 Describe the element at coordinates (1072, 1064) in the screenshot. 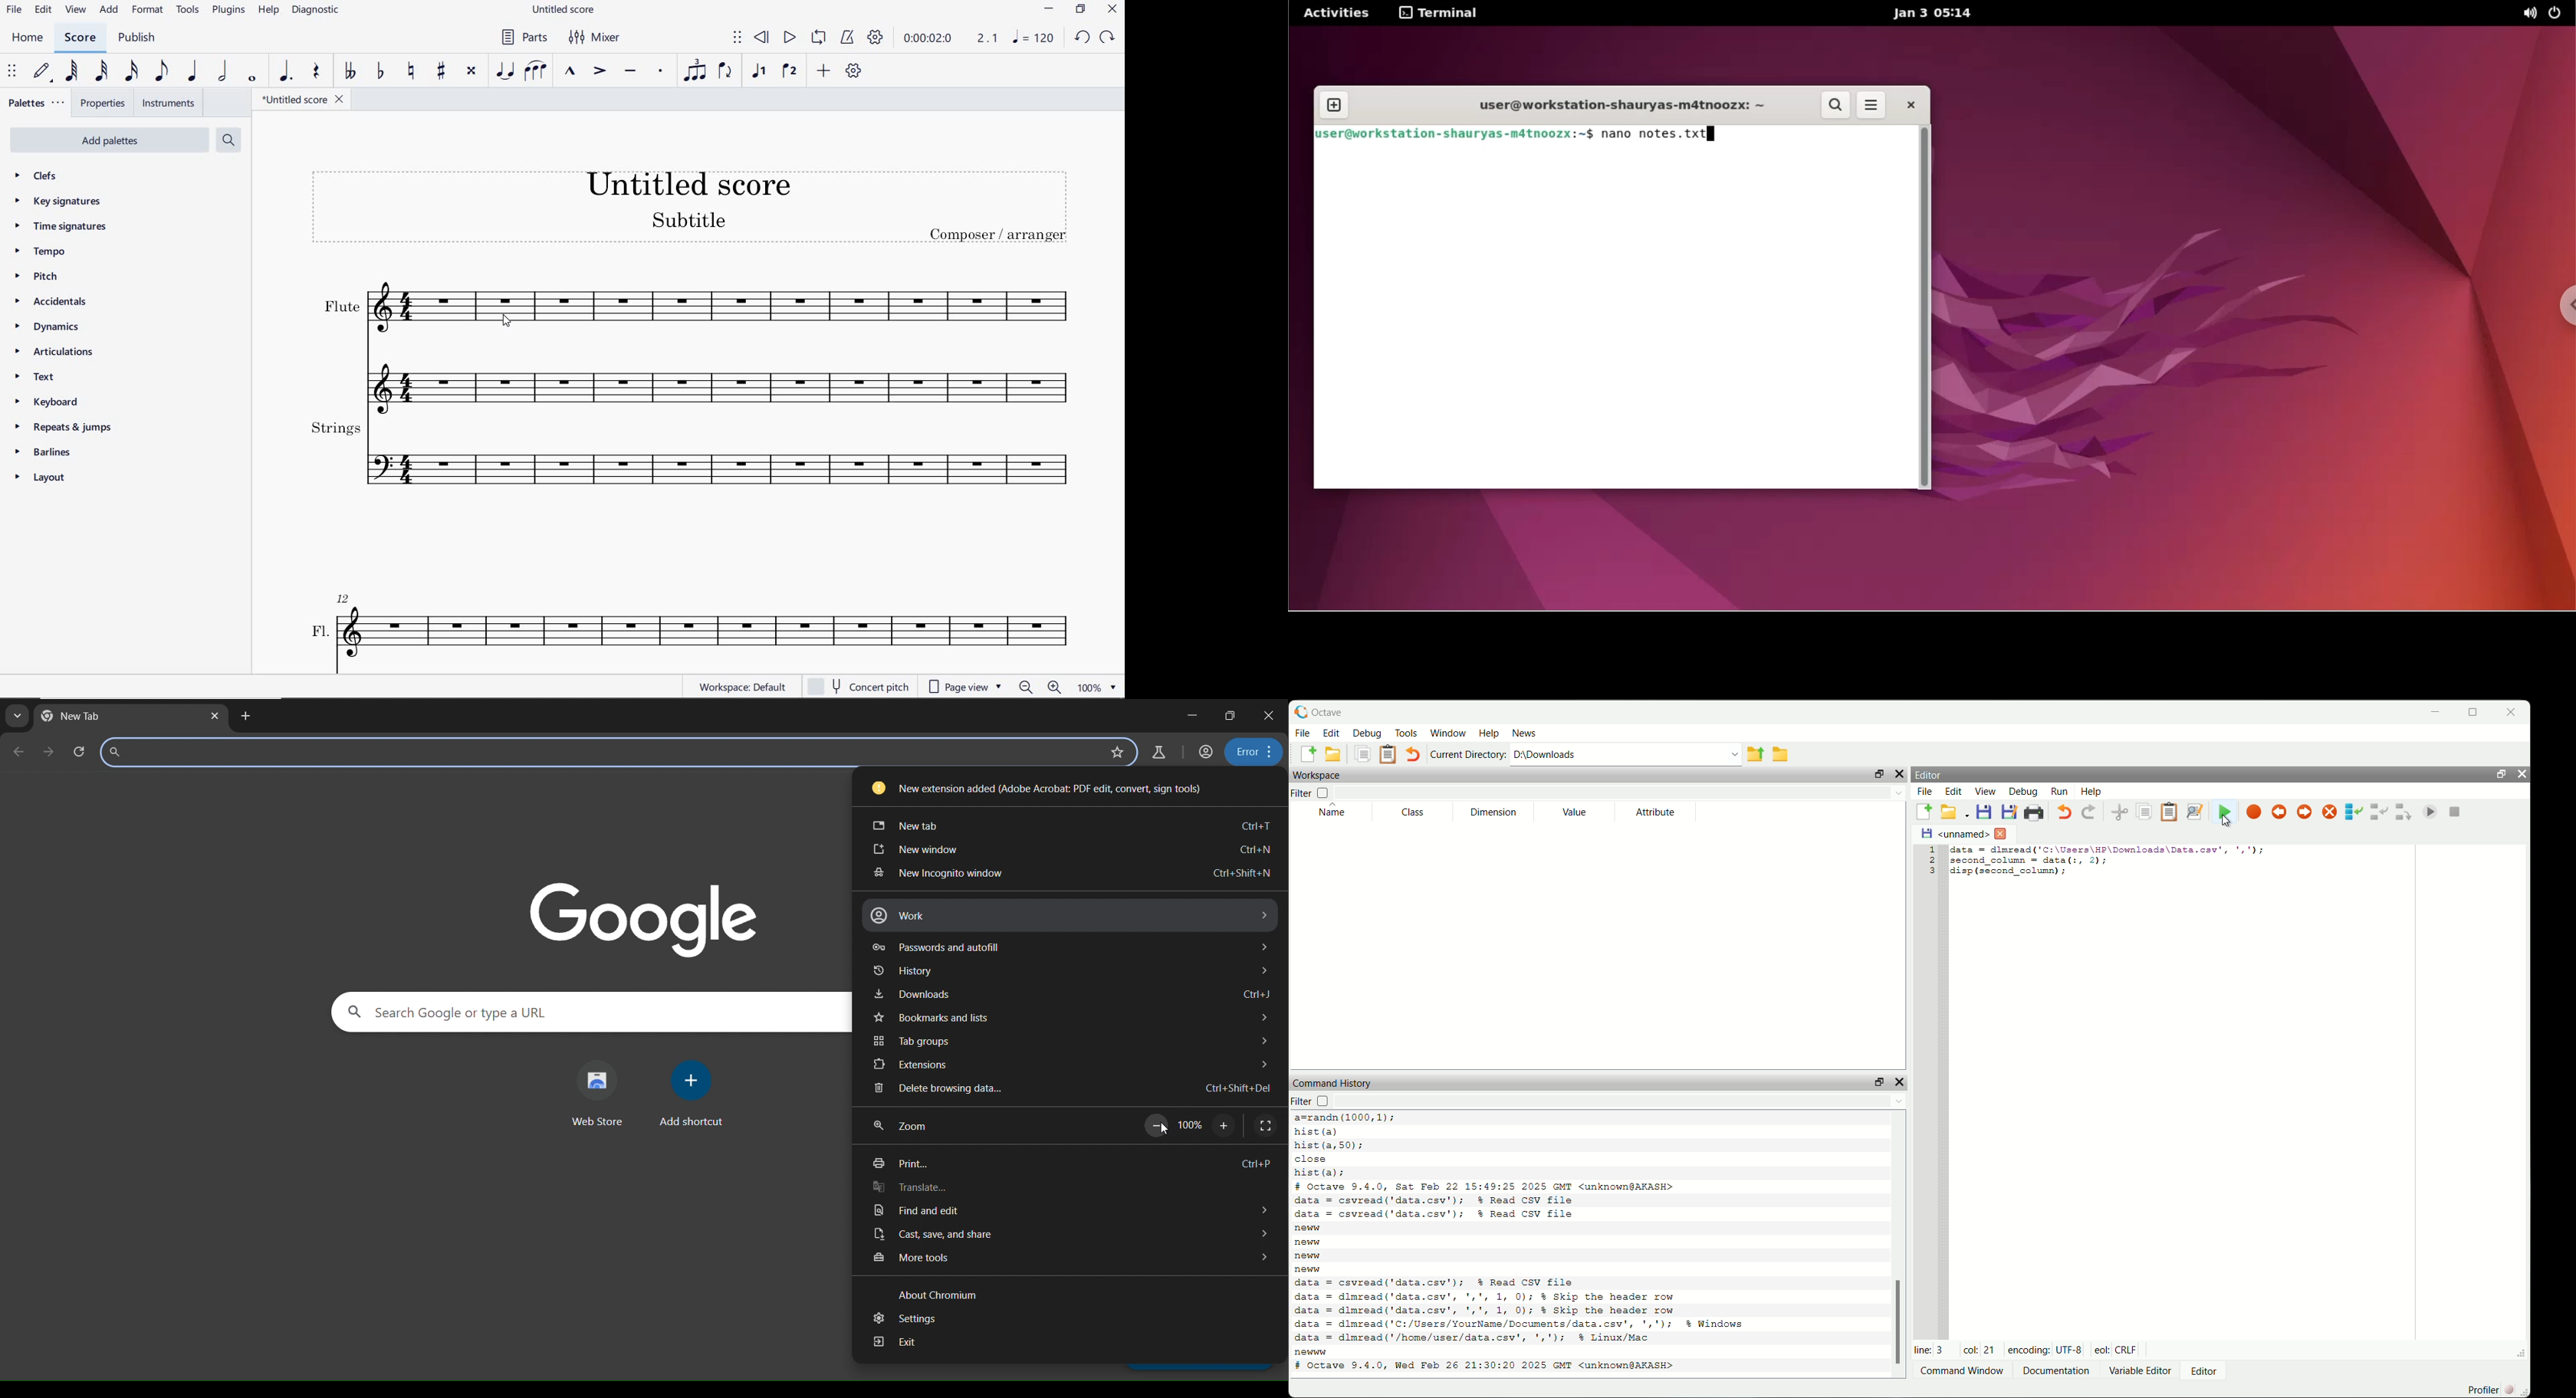

I see `extensions` at that location.